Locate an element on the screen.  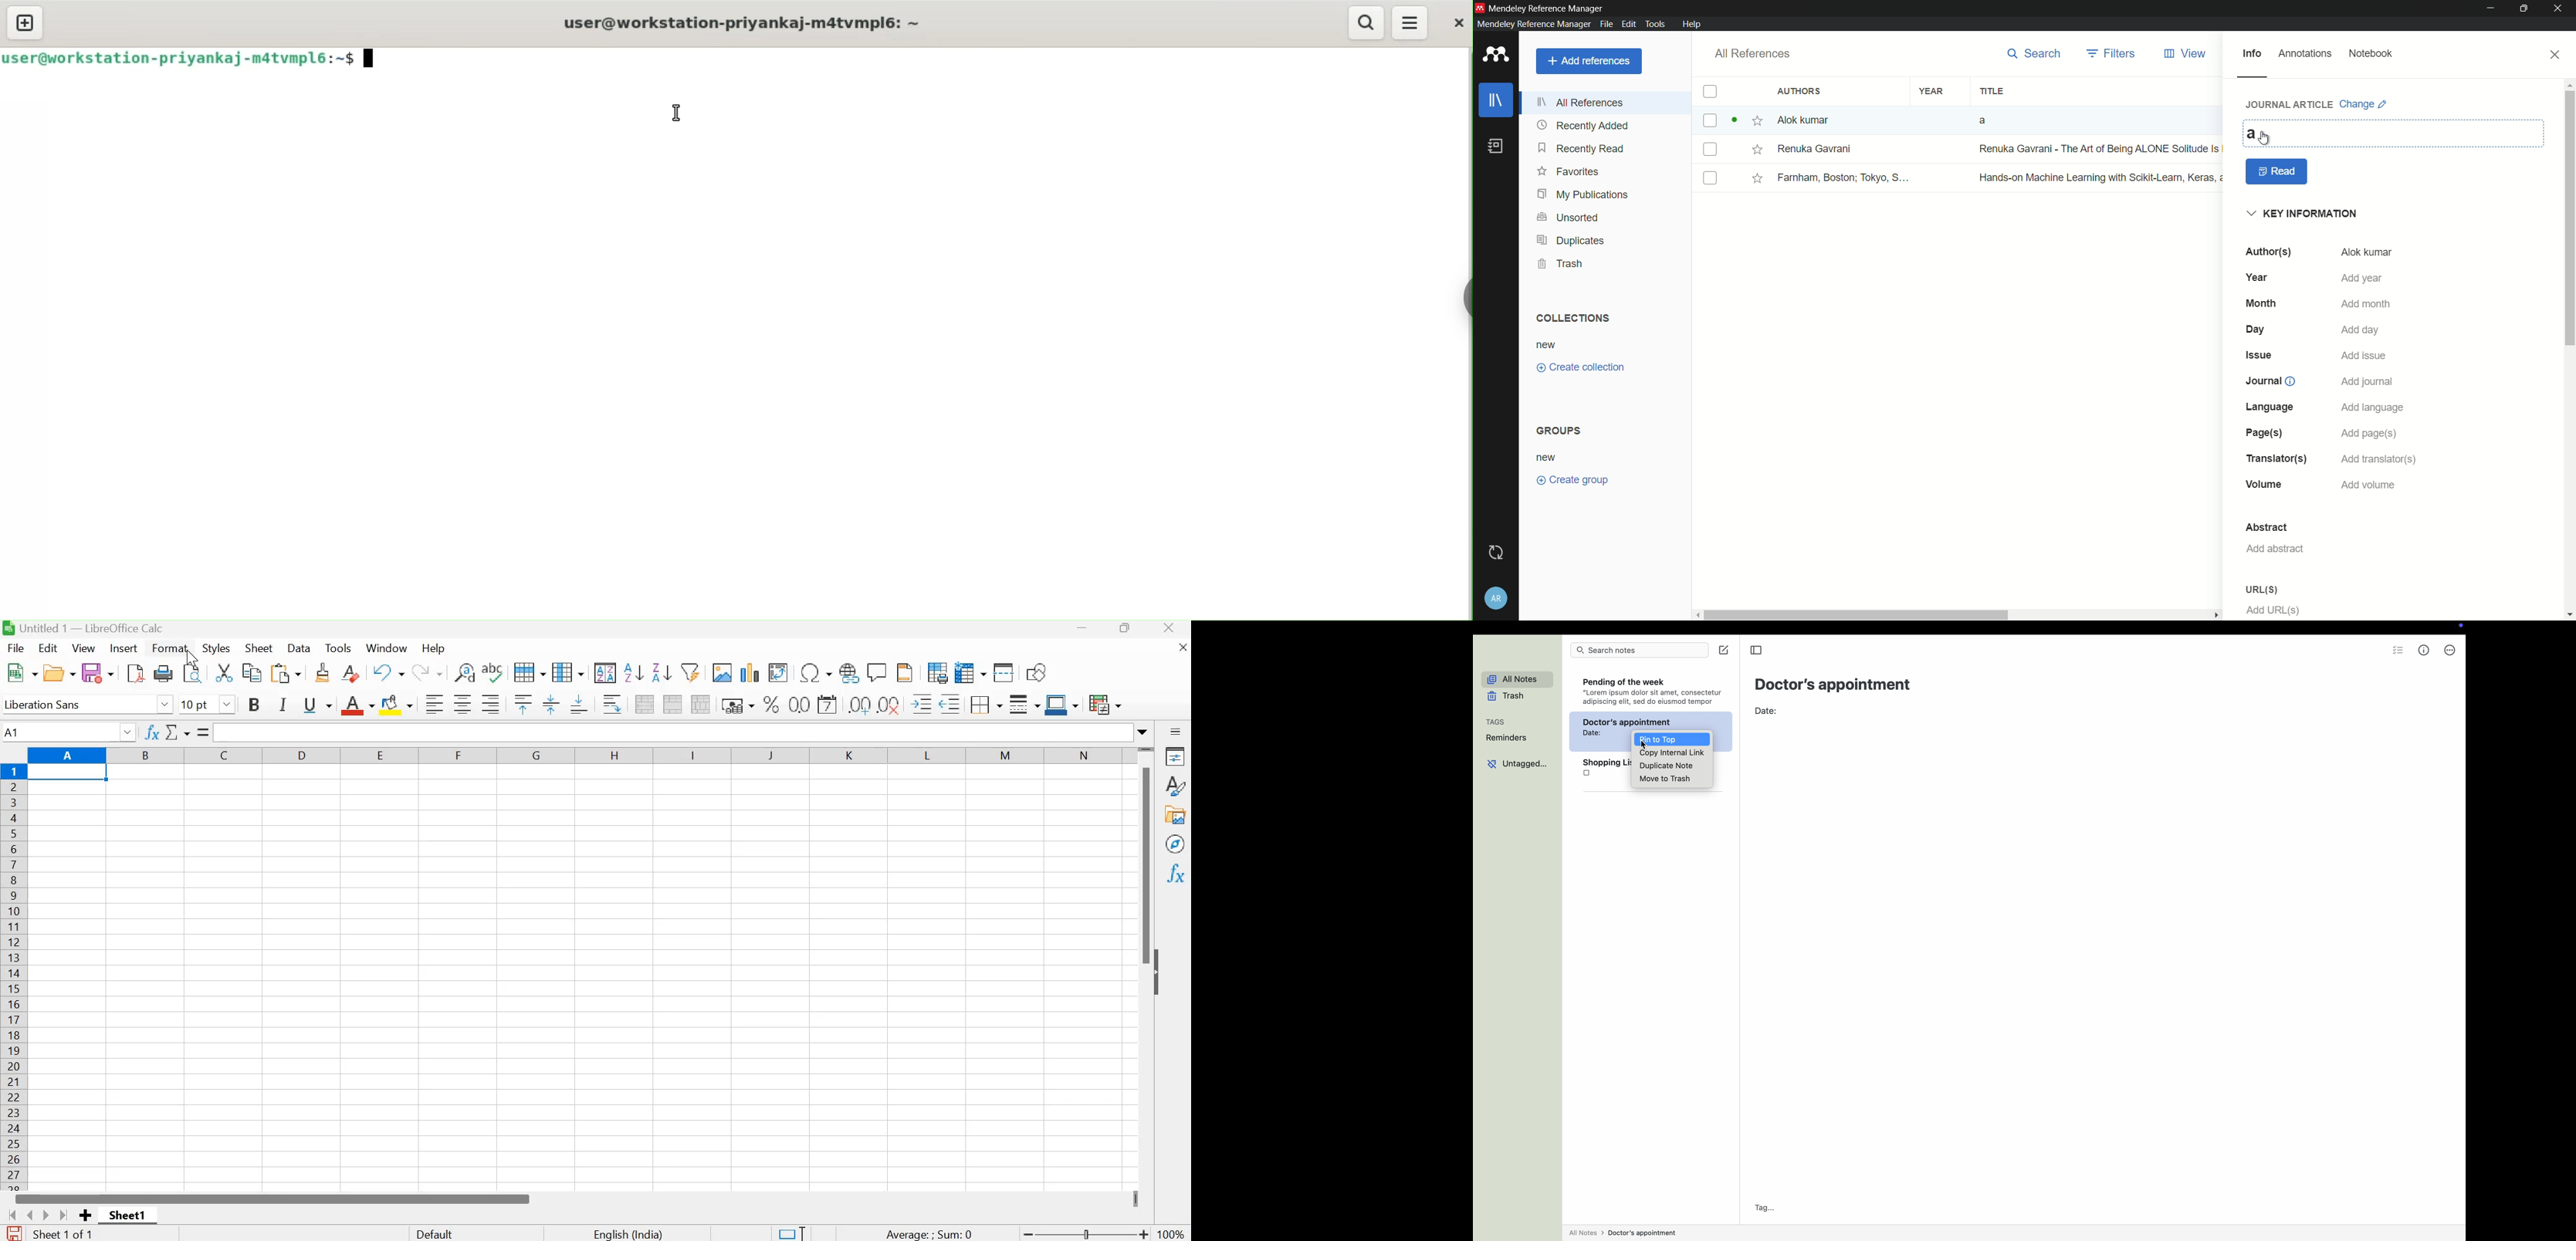
bold is located at coordinates (255, 704).